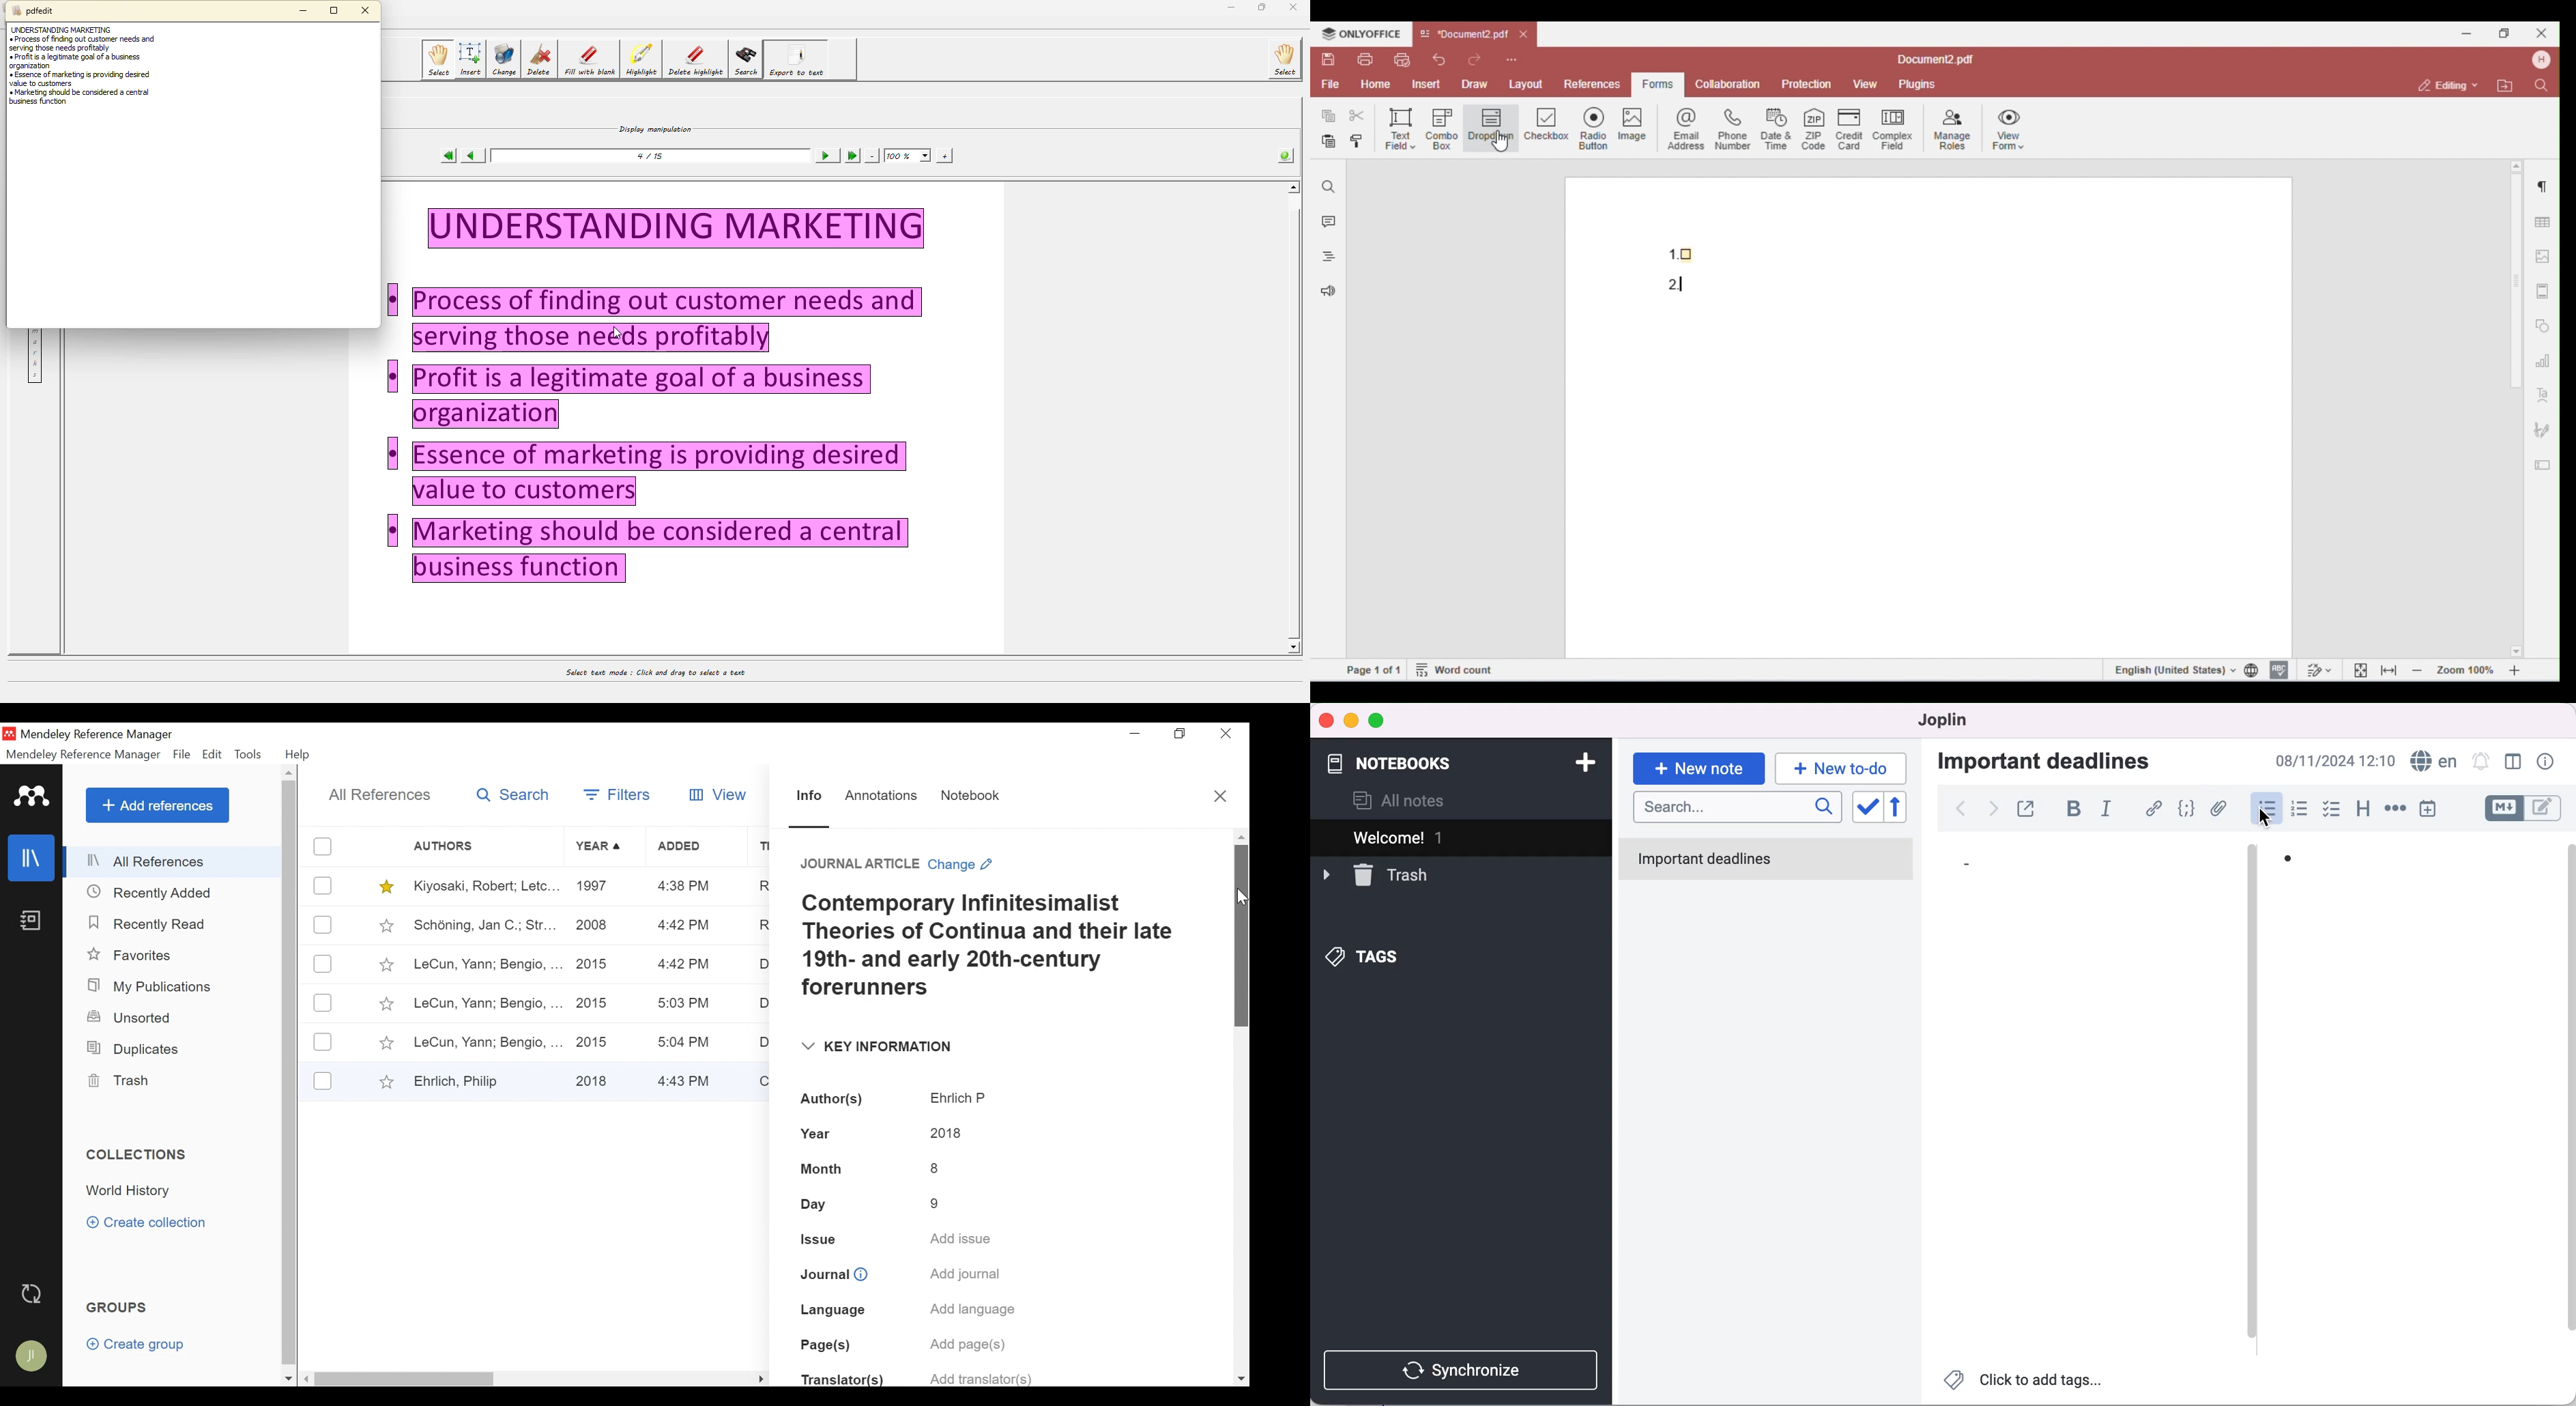  What do you see at coordinates (288, 1379) in the screenshot?
I see `scroll down` at bounding box center [288, 1379].